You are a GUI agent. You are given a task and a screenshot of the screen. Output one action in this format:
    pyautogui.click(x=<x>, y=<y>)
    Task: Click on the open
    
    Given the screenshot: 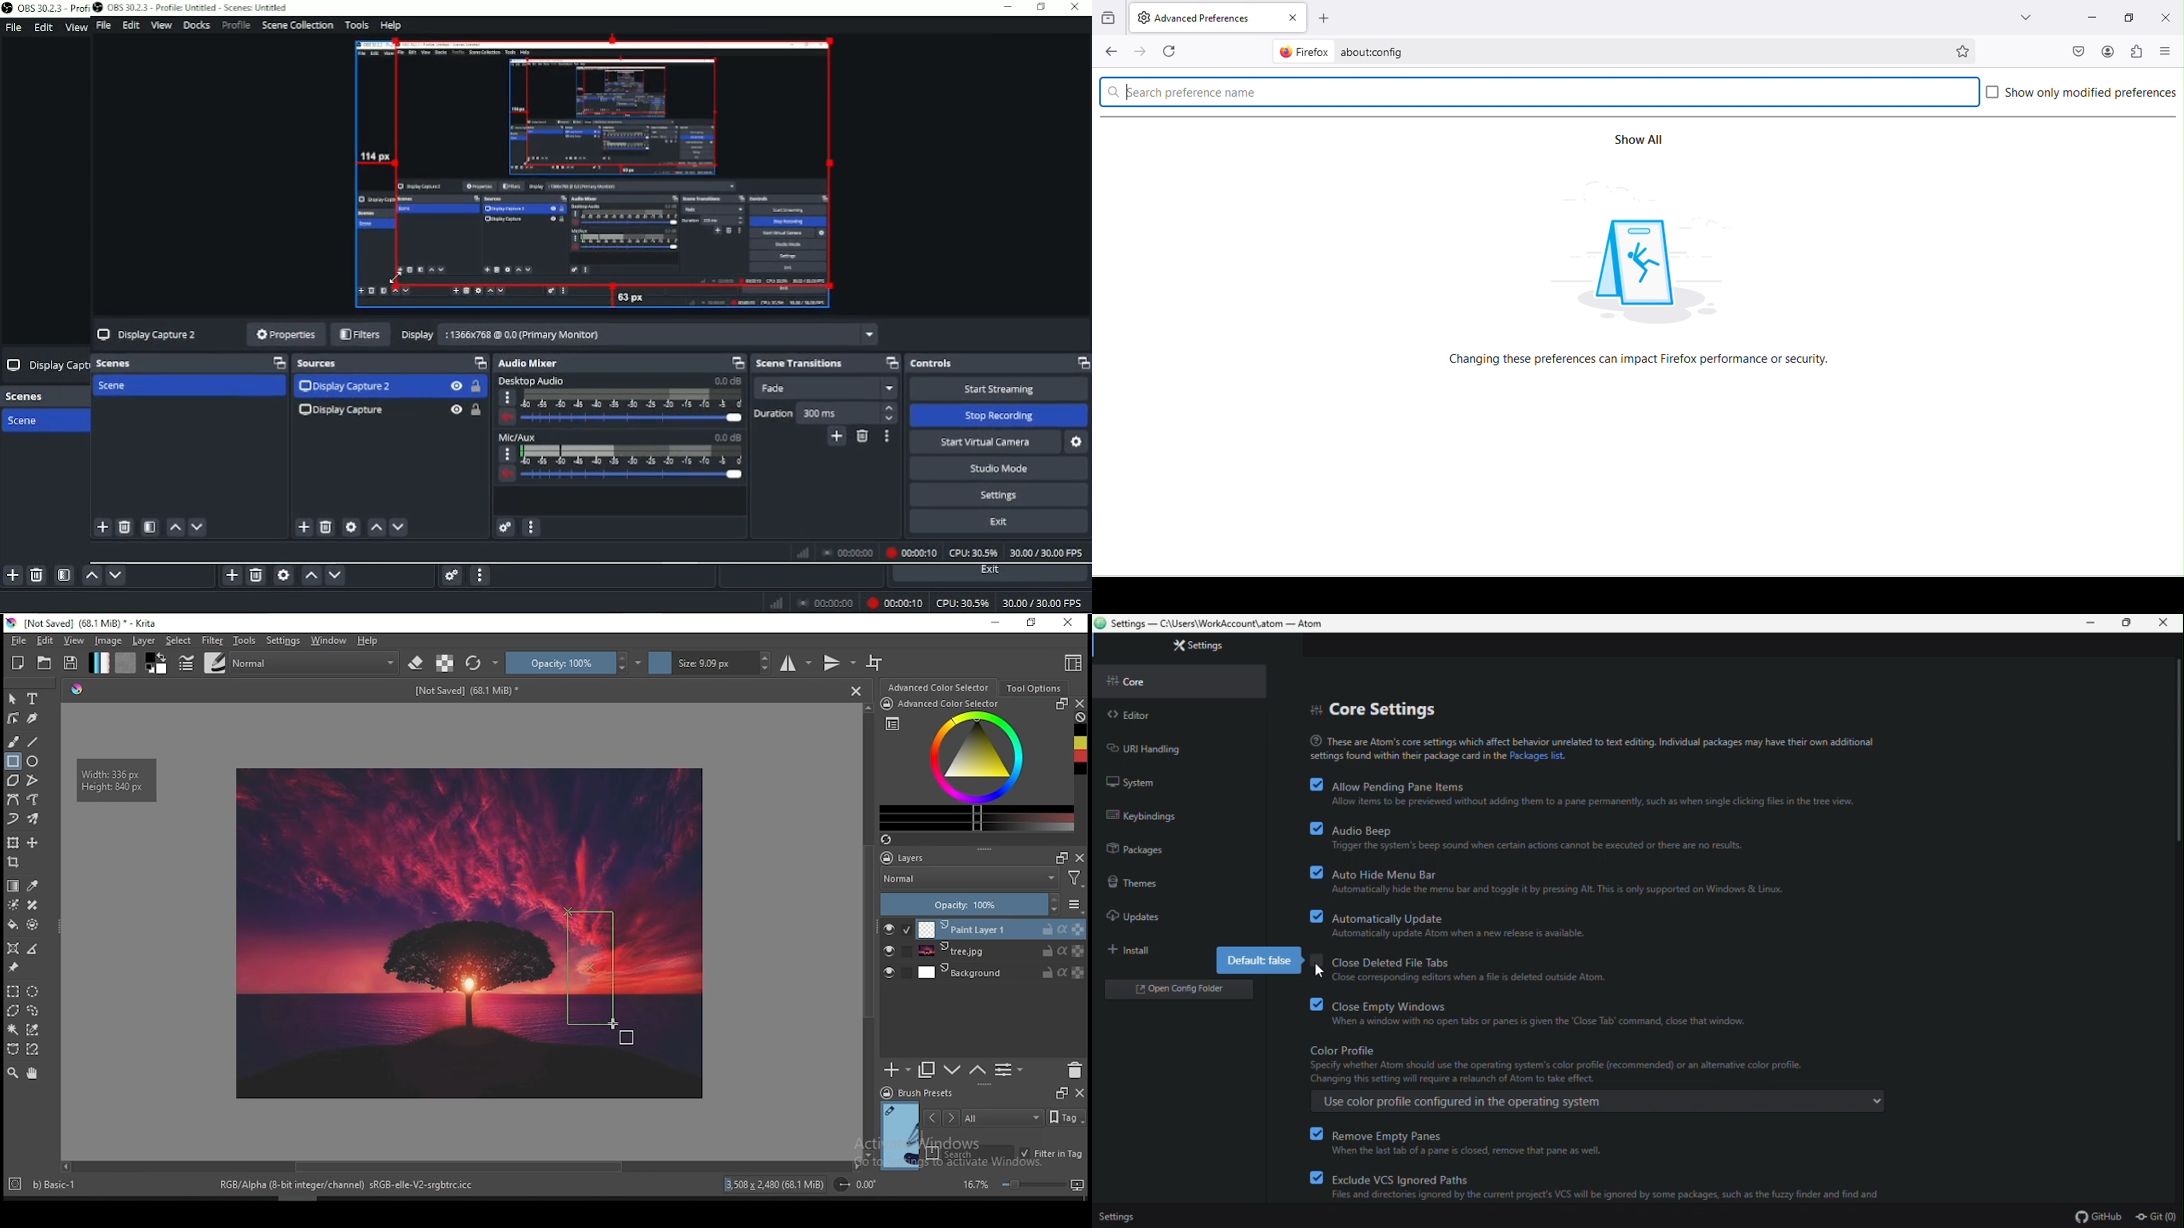 What is the action you would take?
    pyautogui.click(x=46, y=663)
    